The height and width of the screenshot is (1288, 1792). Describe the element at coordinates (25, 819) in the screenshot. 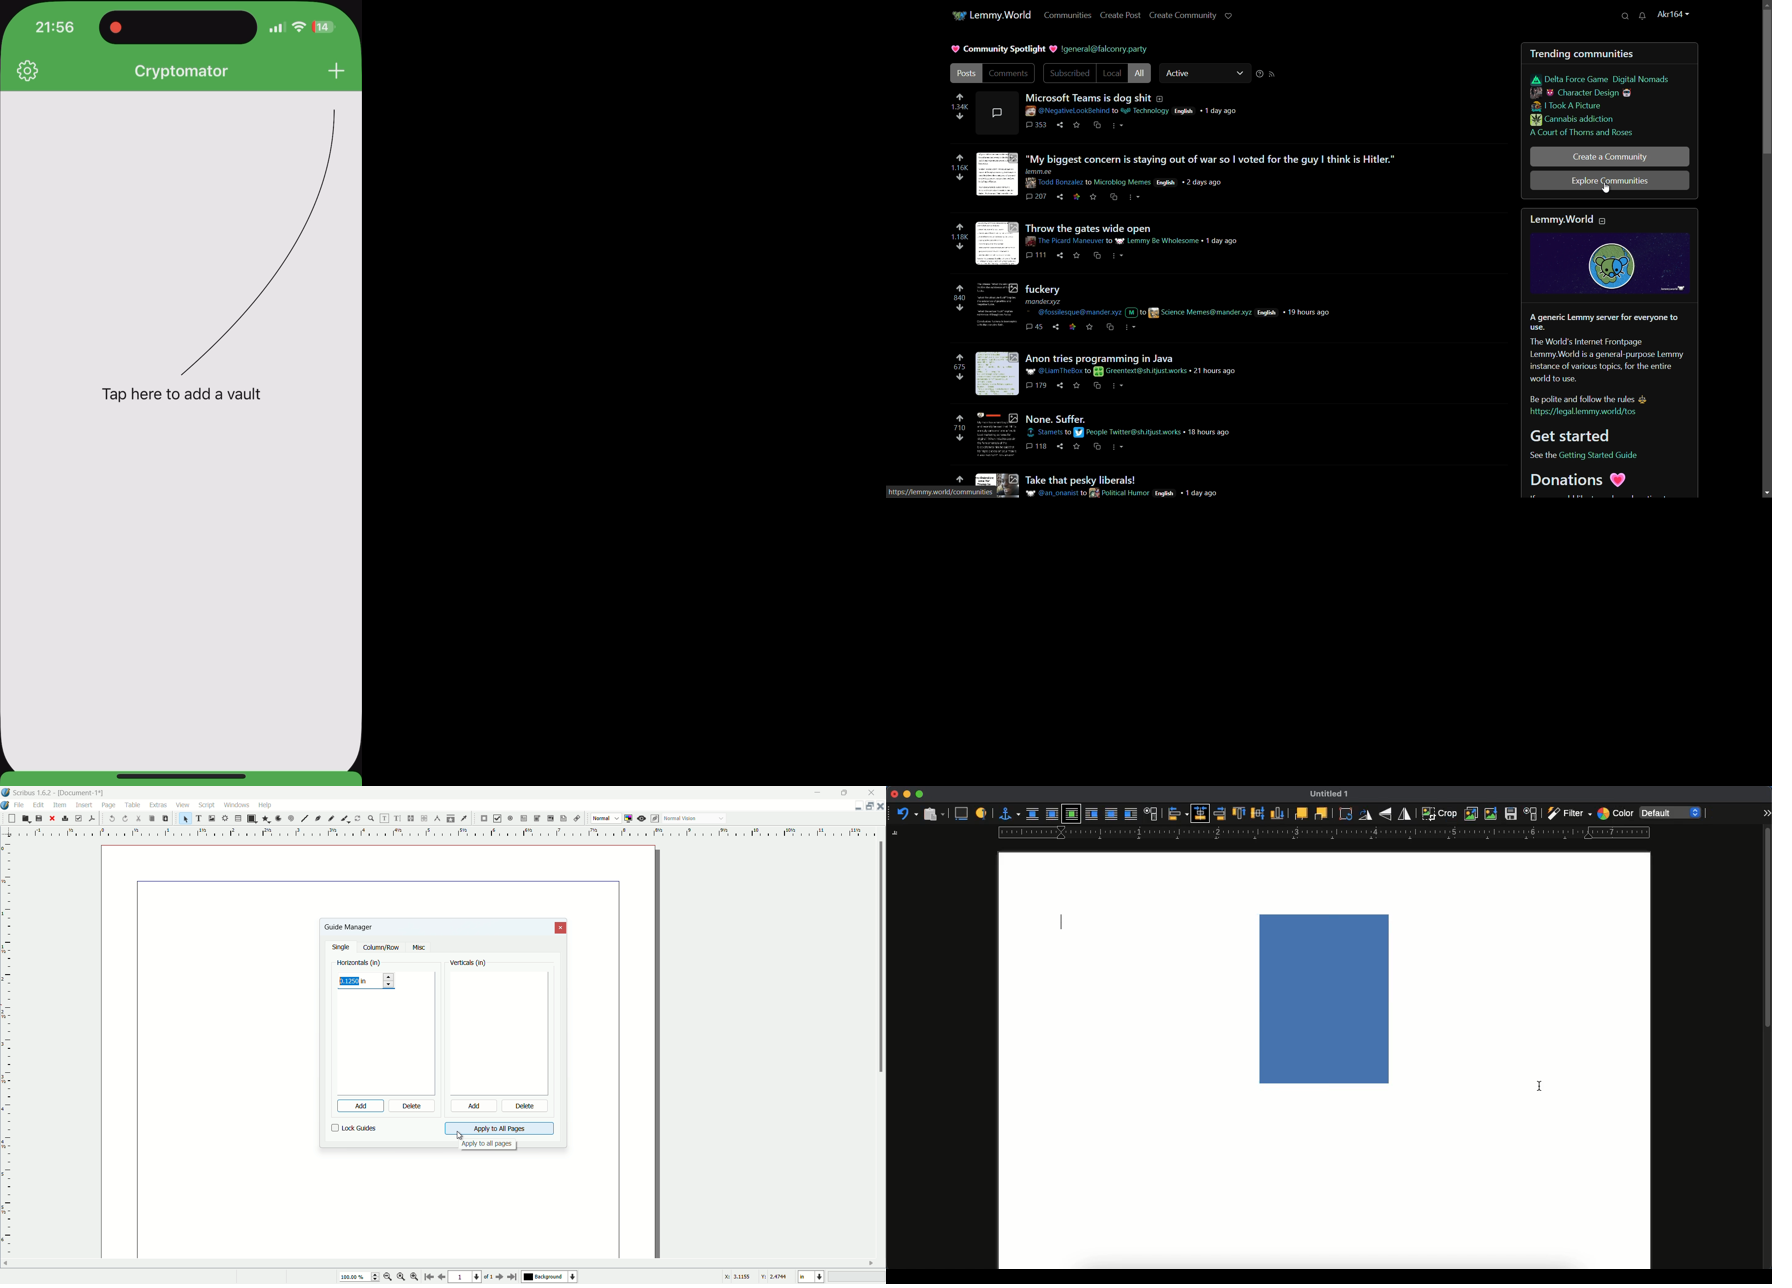

I see `open` at that location.